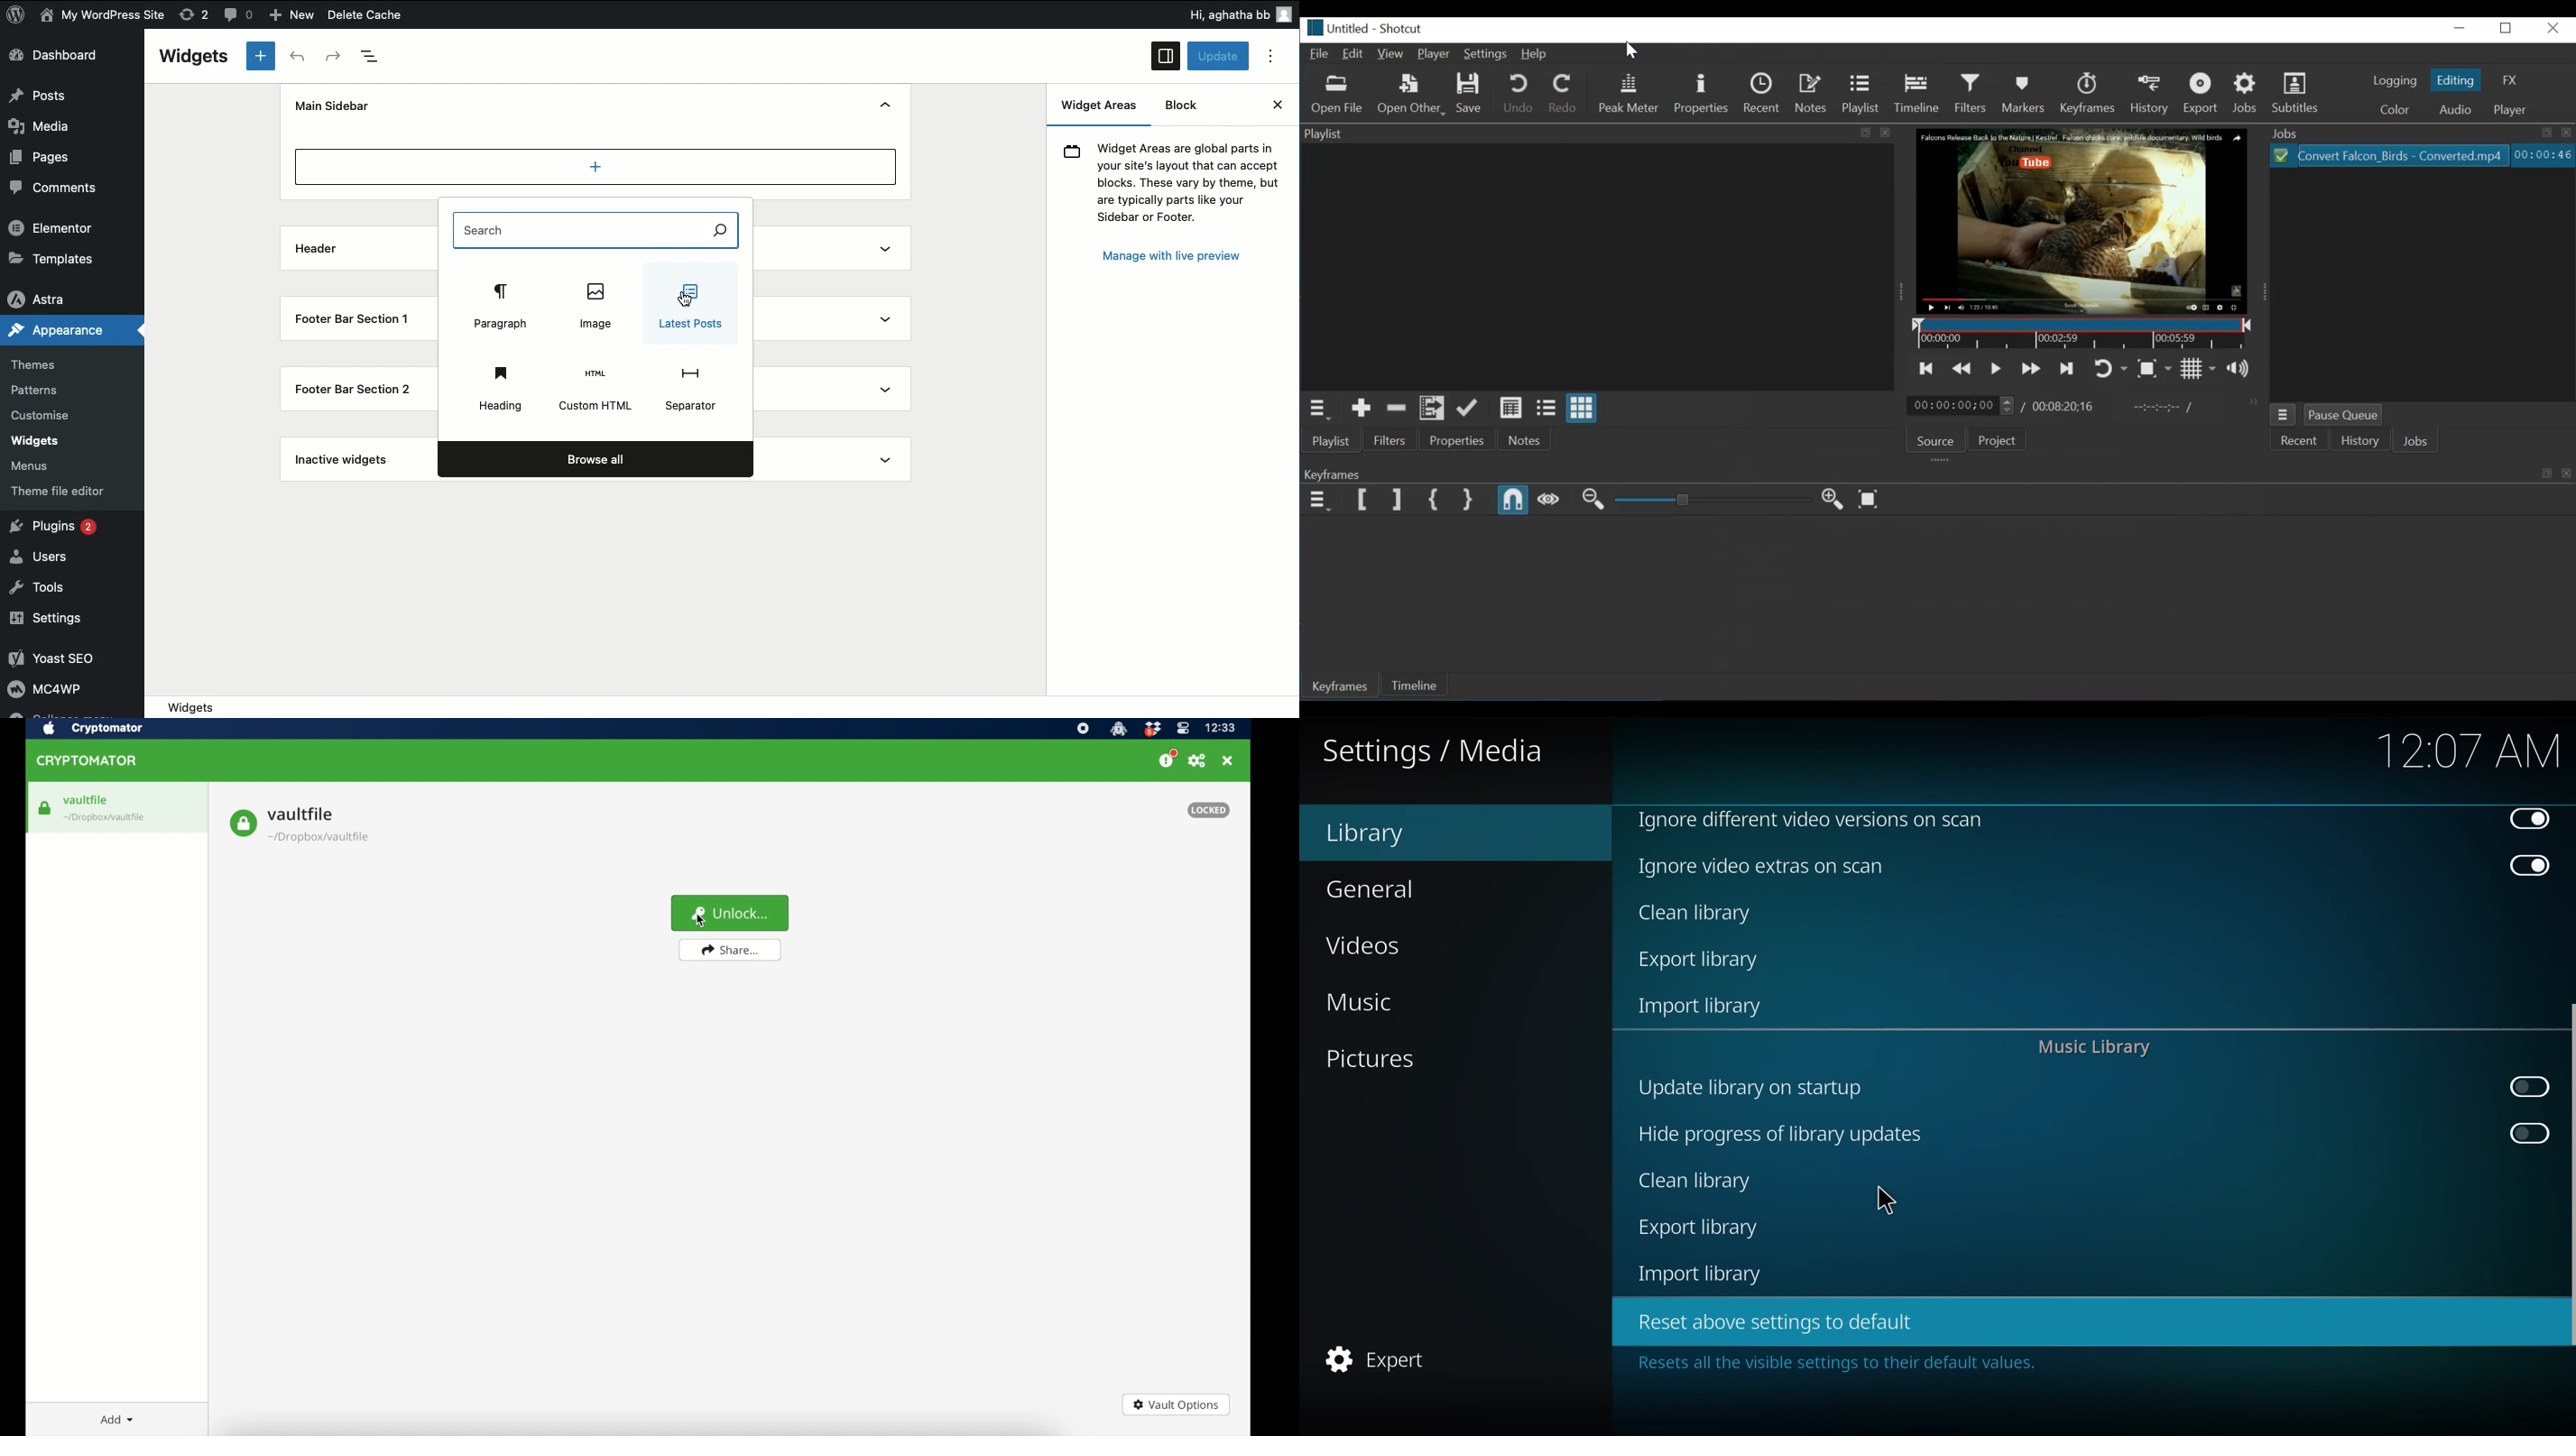  I want to click on Redo, so click(331, 59).